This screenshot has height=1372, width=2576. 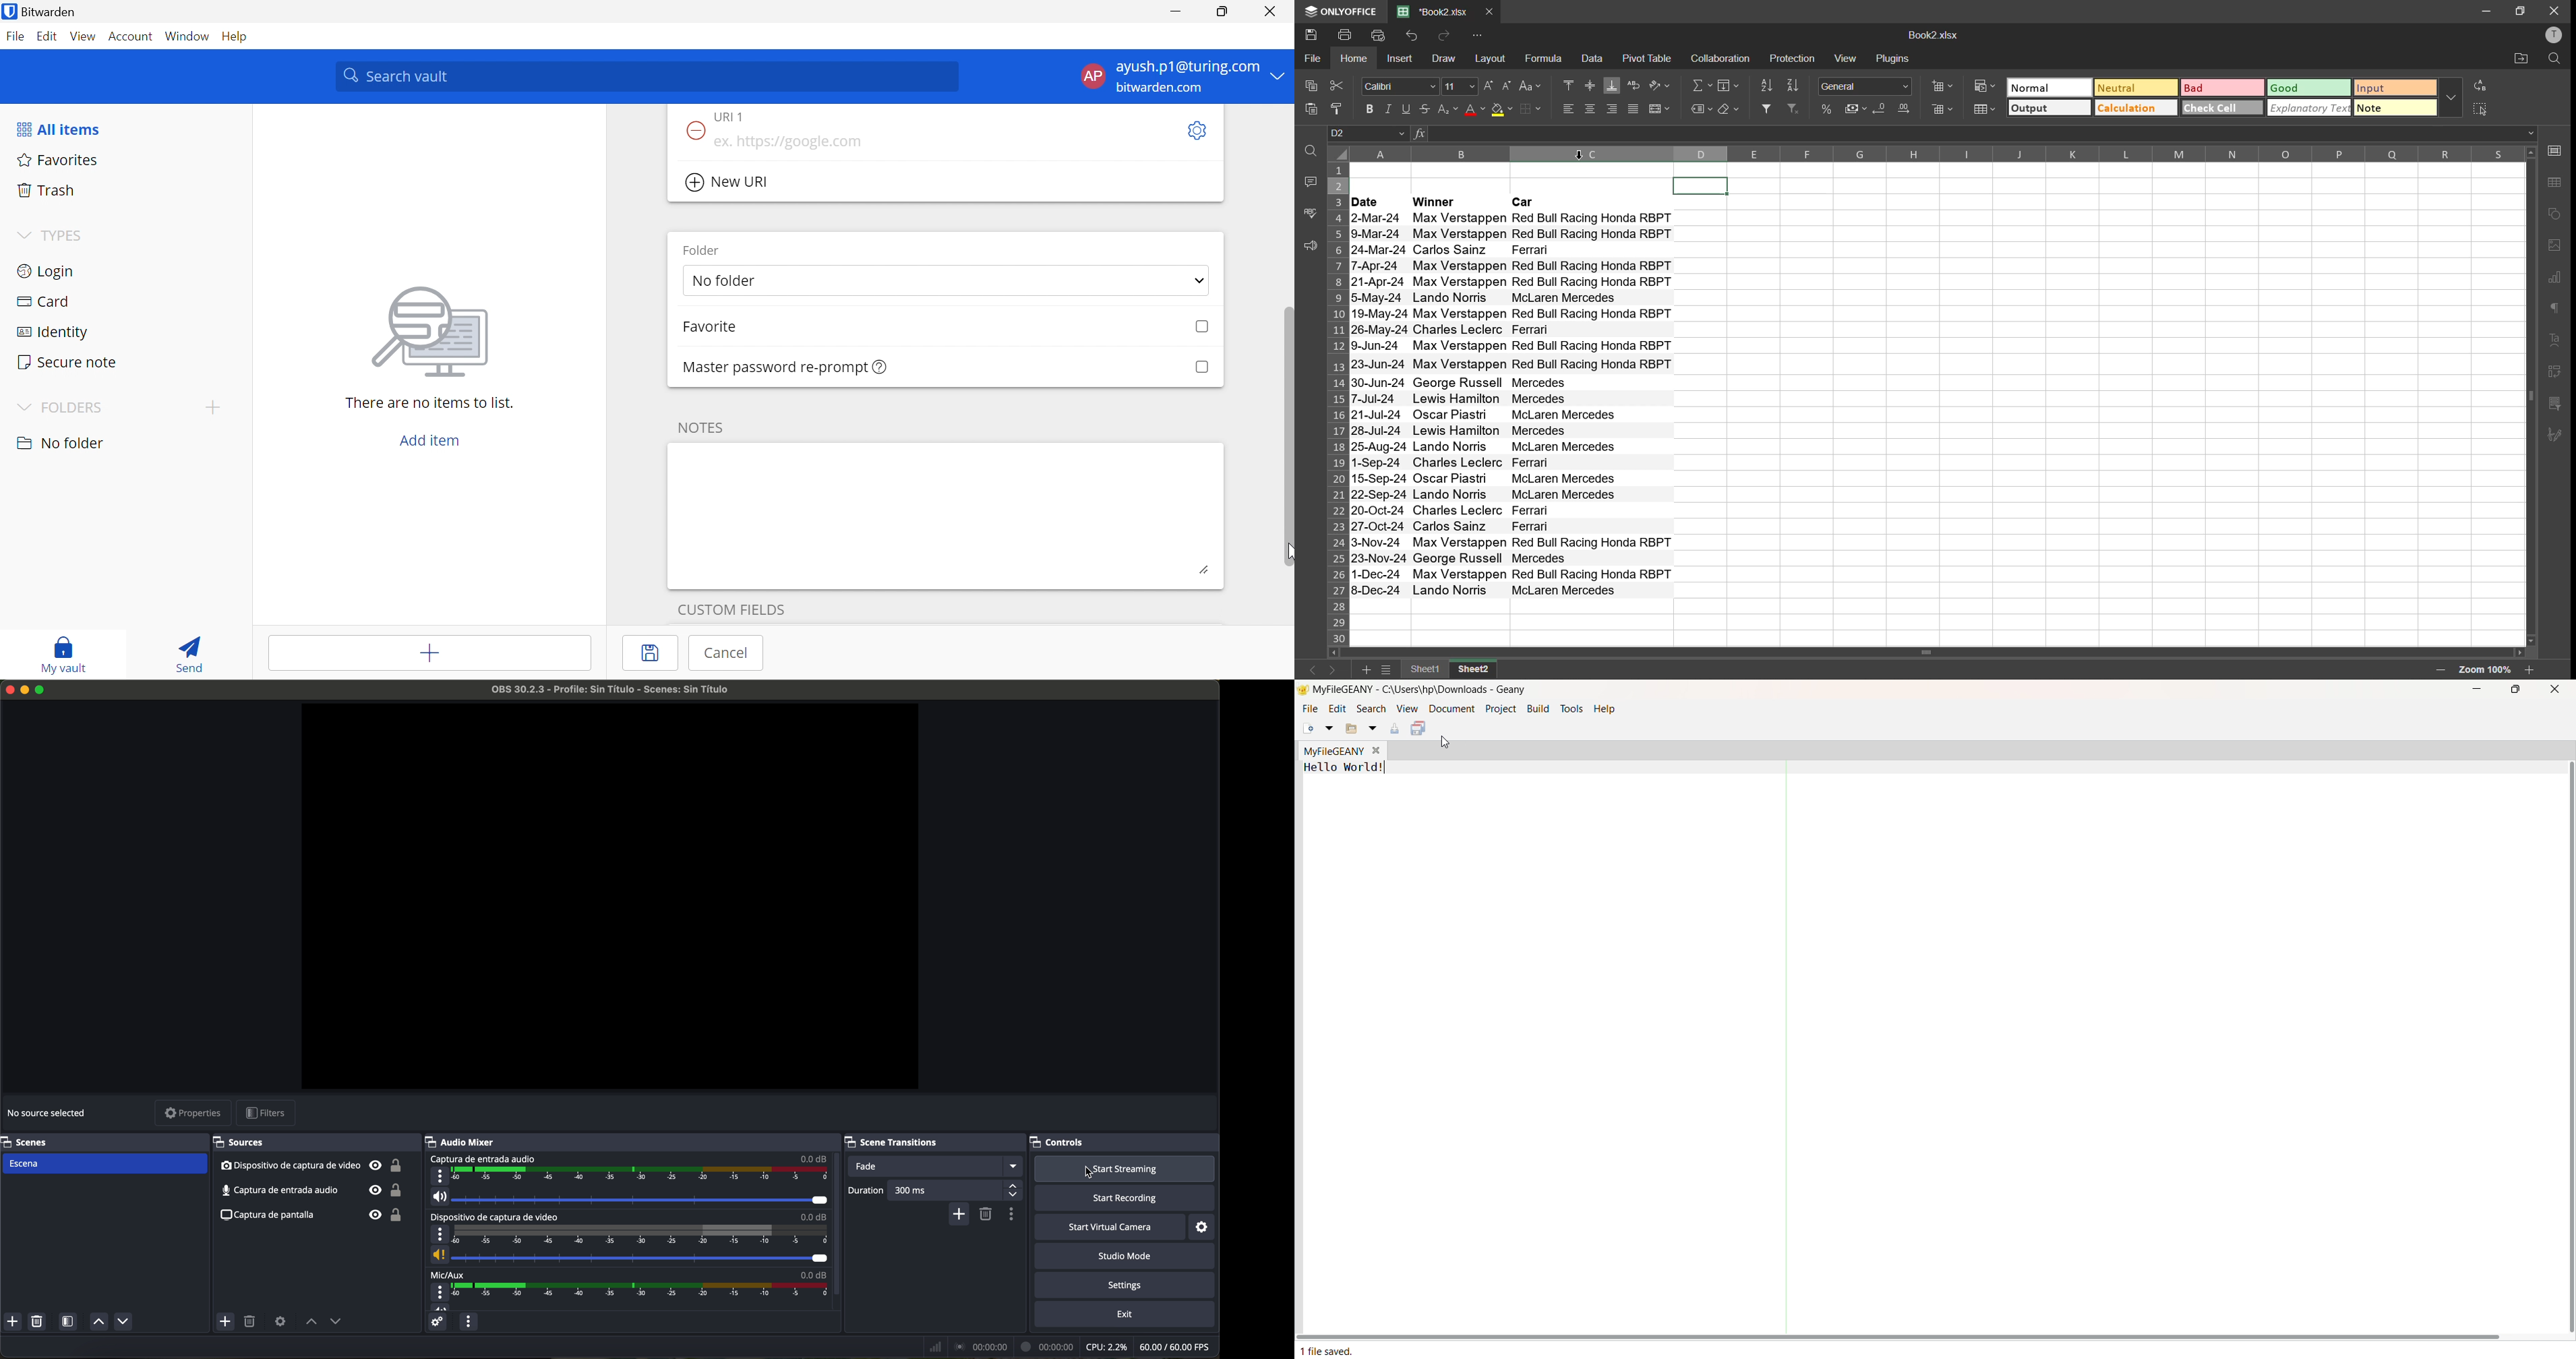 I want to click on summation, so click(x=1700, y=87).